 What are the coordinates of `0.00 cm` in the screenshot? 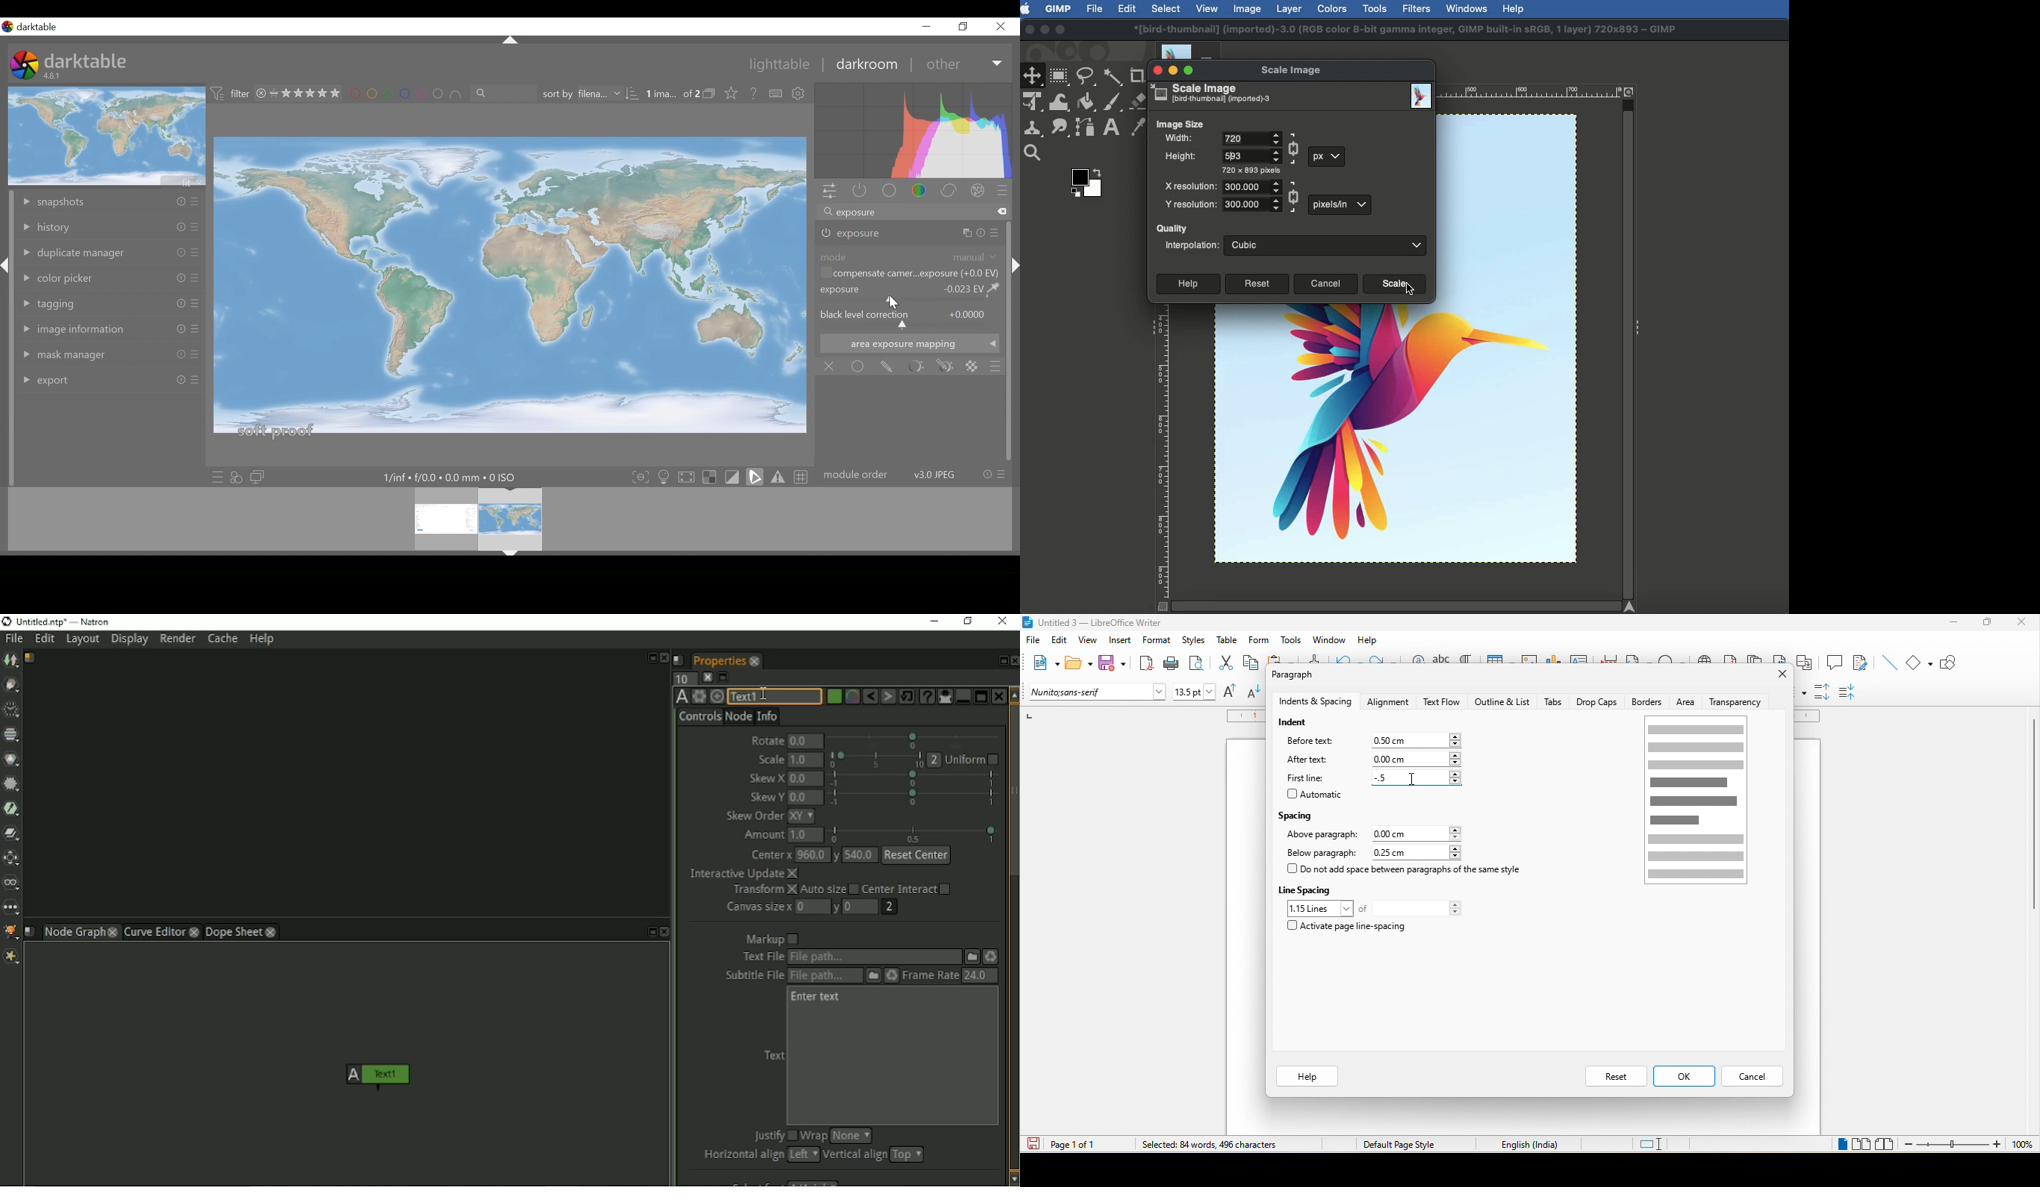 It's located at (1405, 834).